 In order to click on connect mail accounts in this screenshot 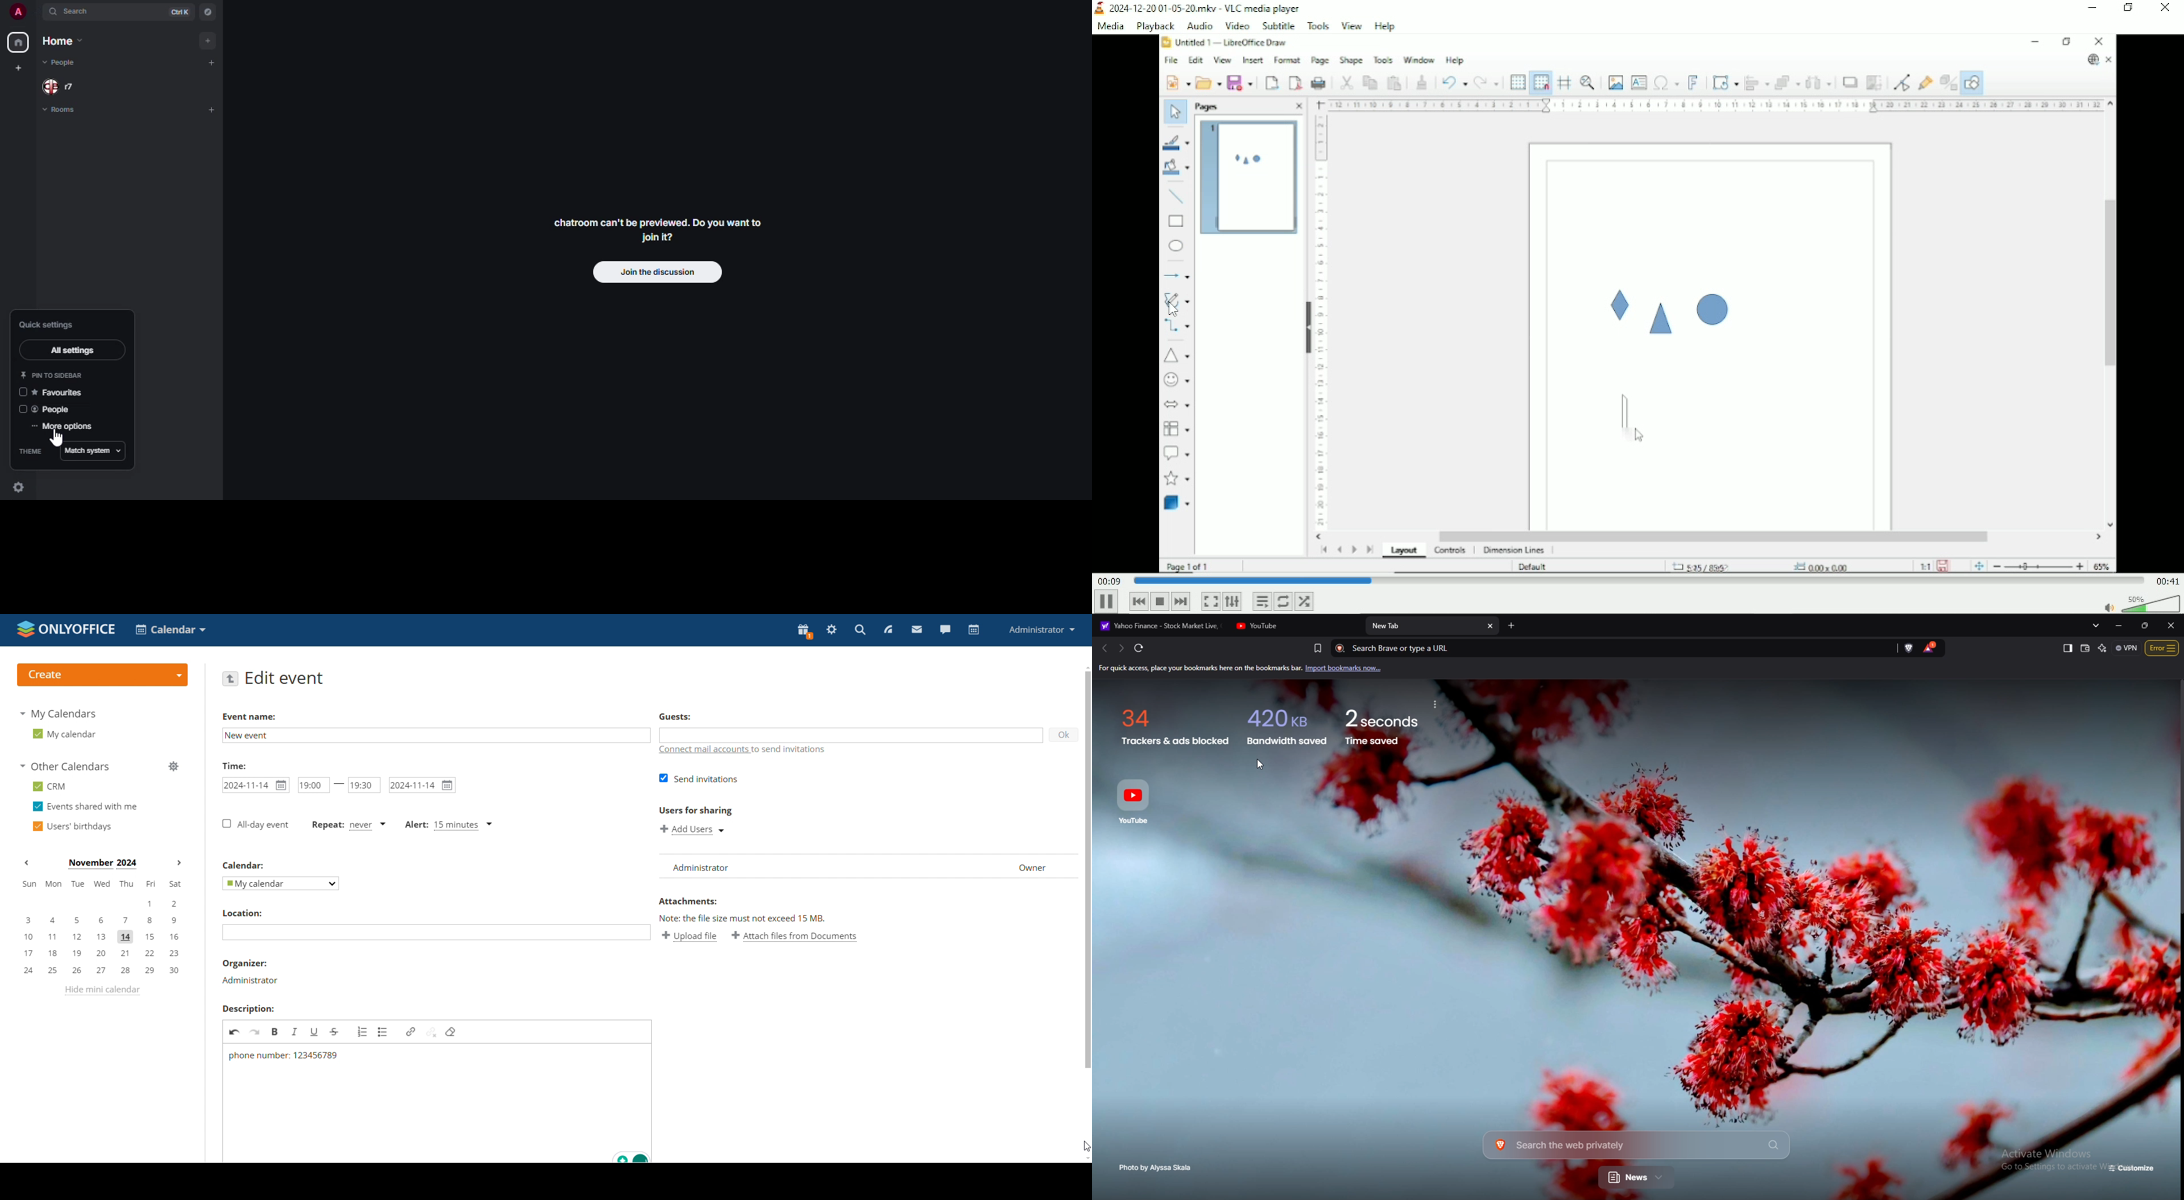, I will do `click(743, 751)`.